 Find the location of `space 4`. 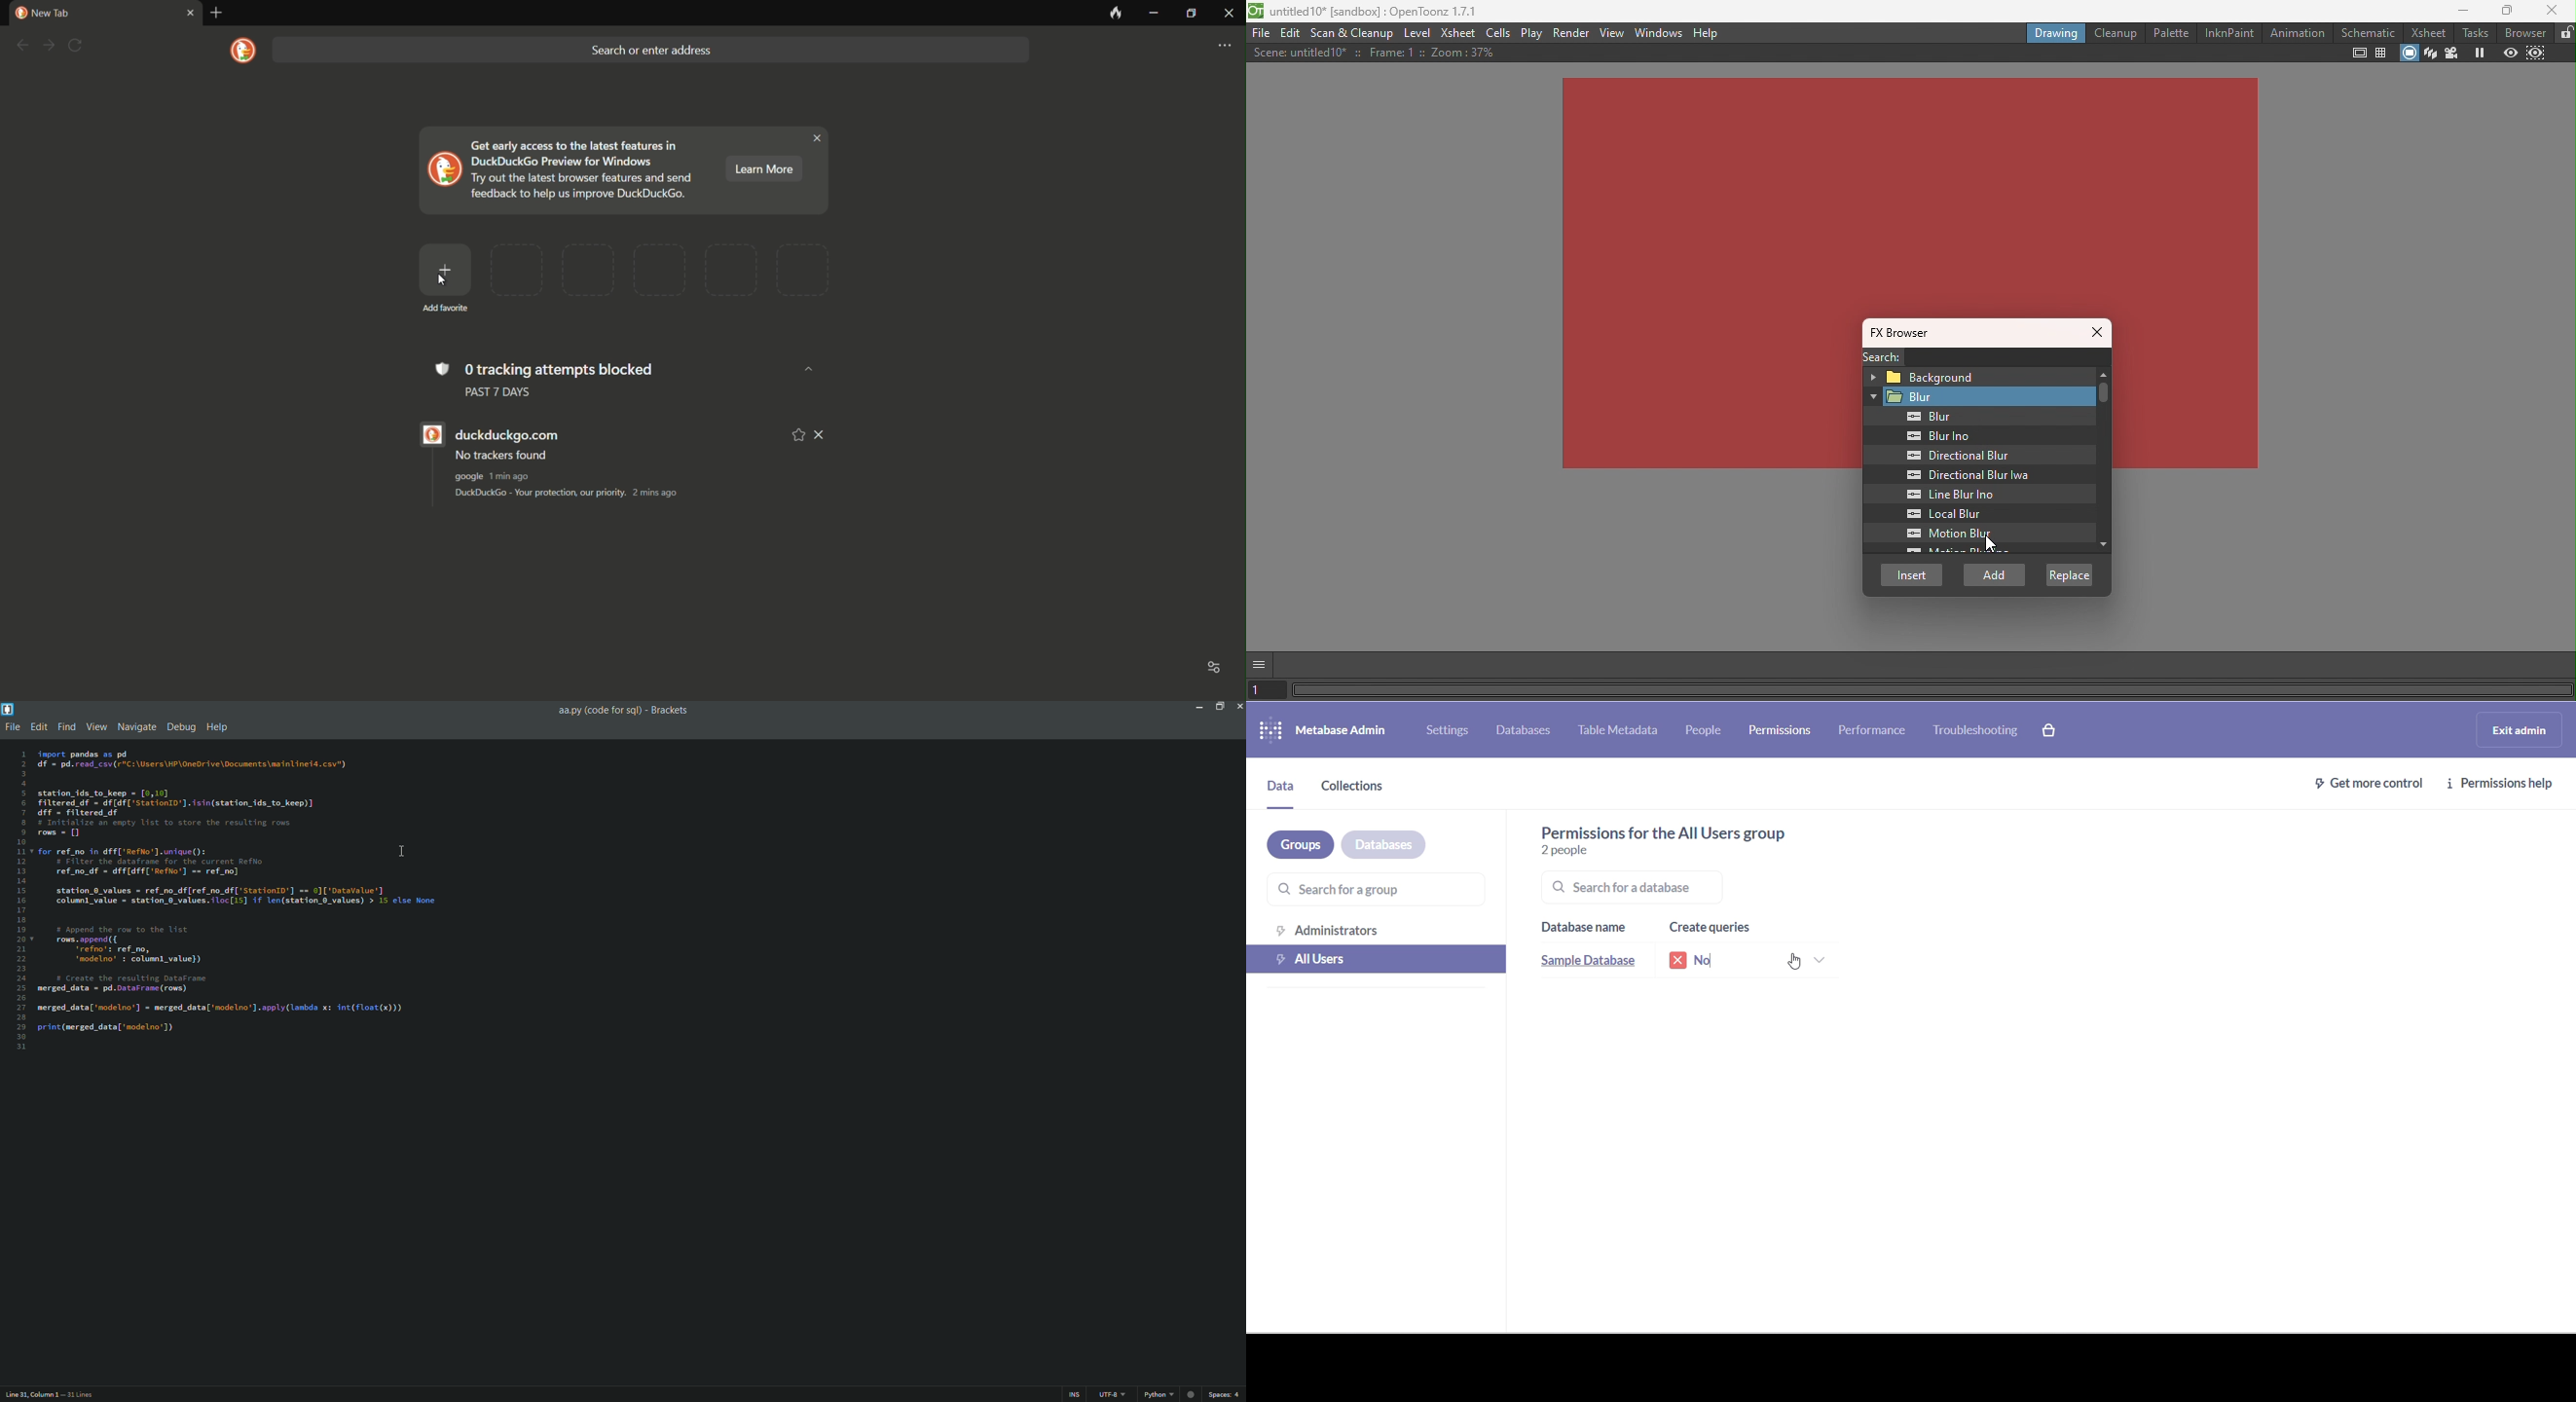

space 4 is located at coordinates (1225, 1392).